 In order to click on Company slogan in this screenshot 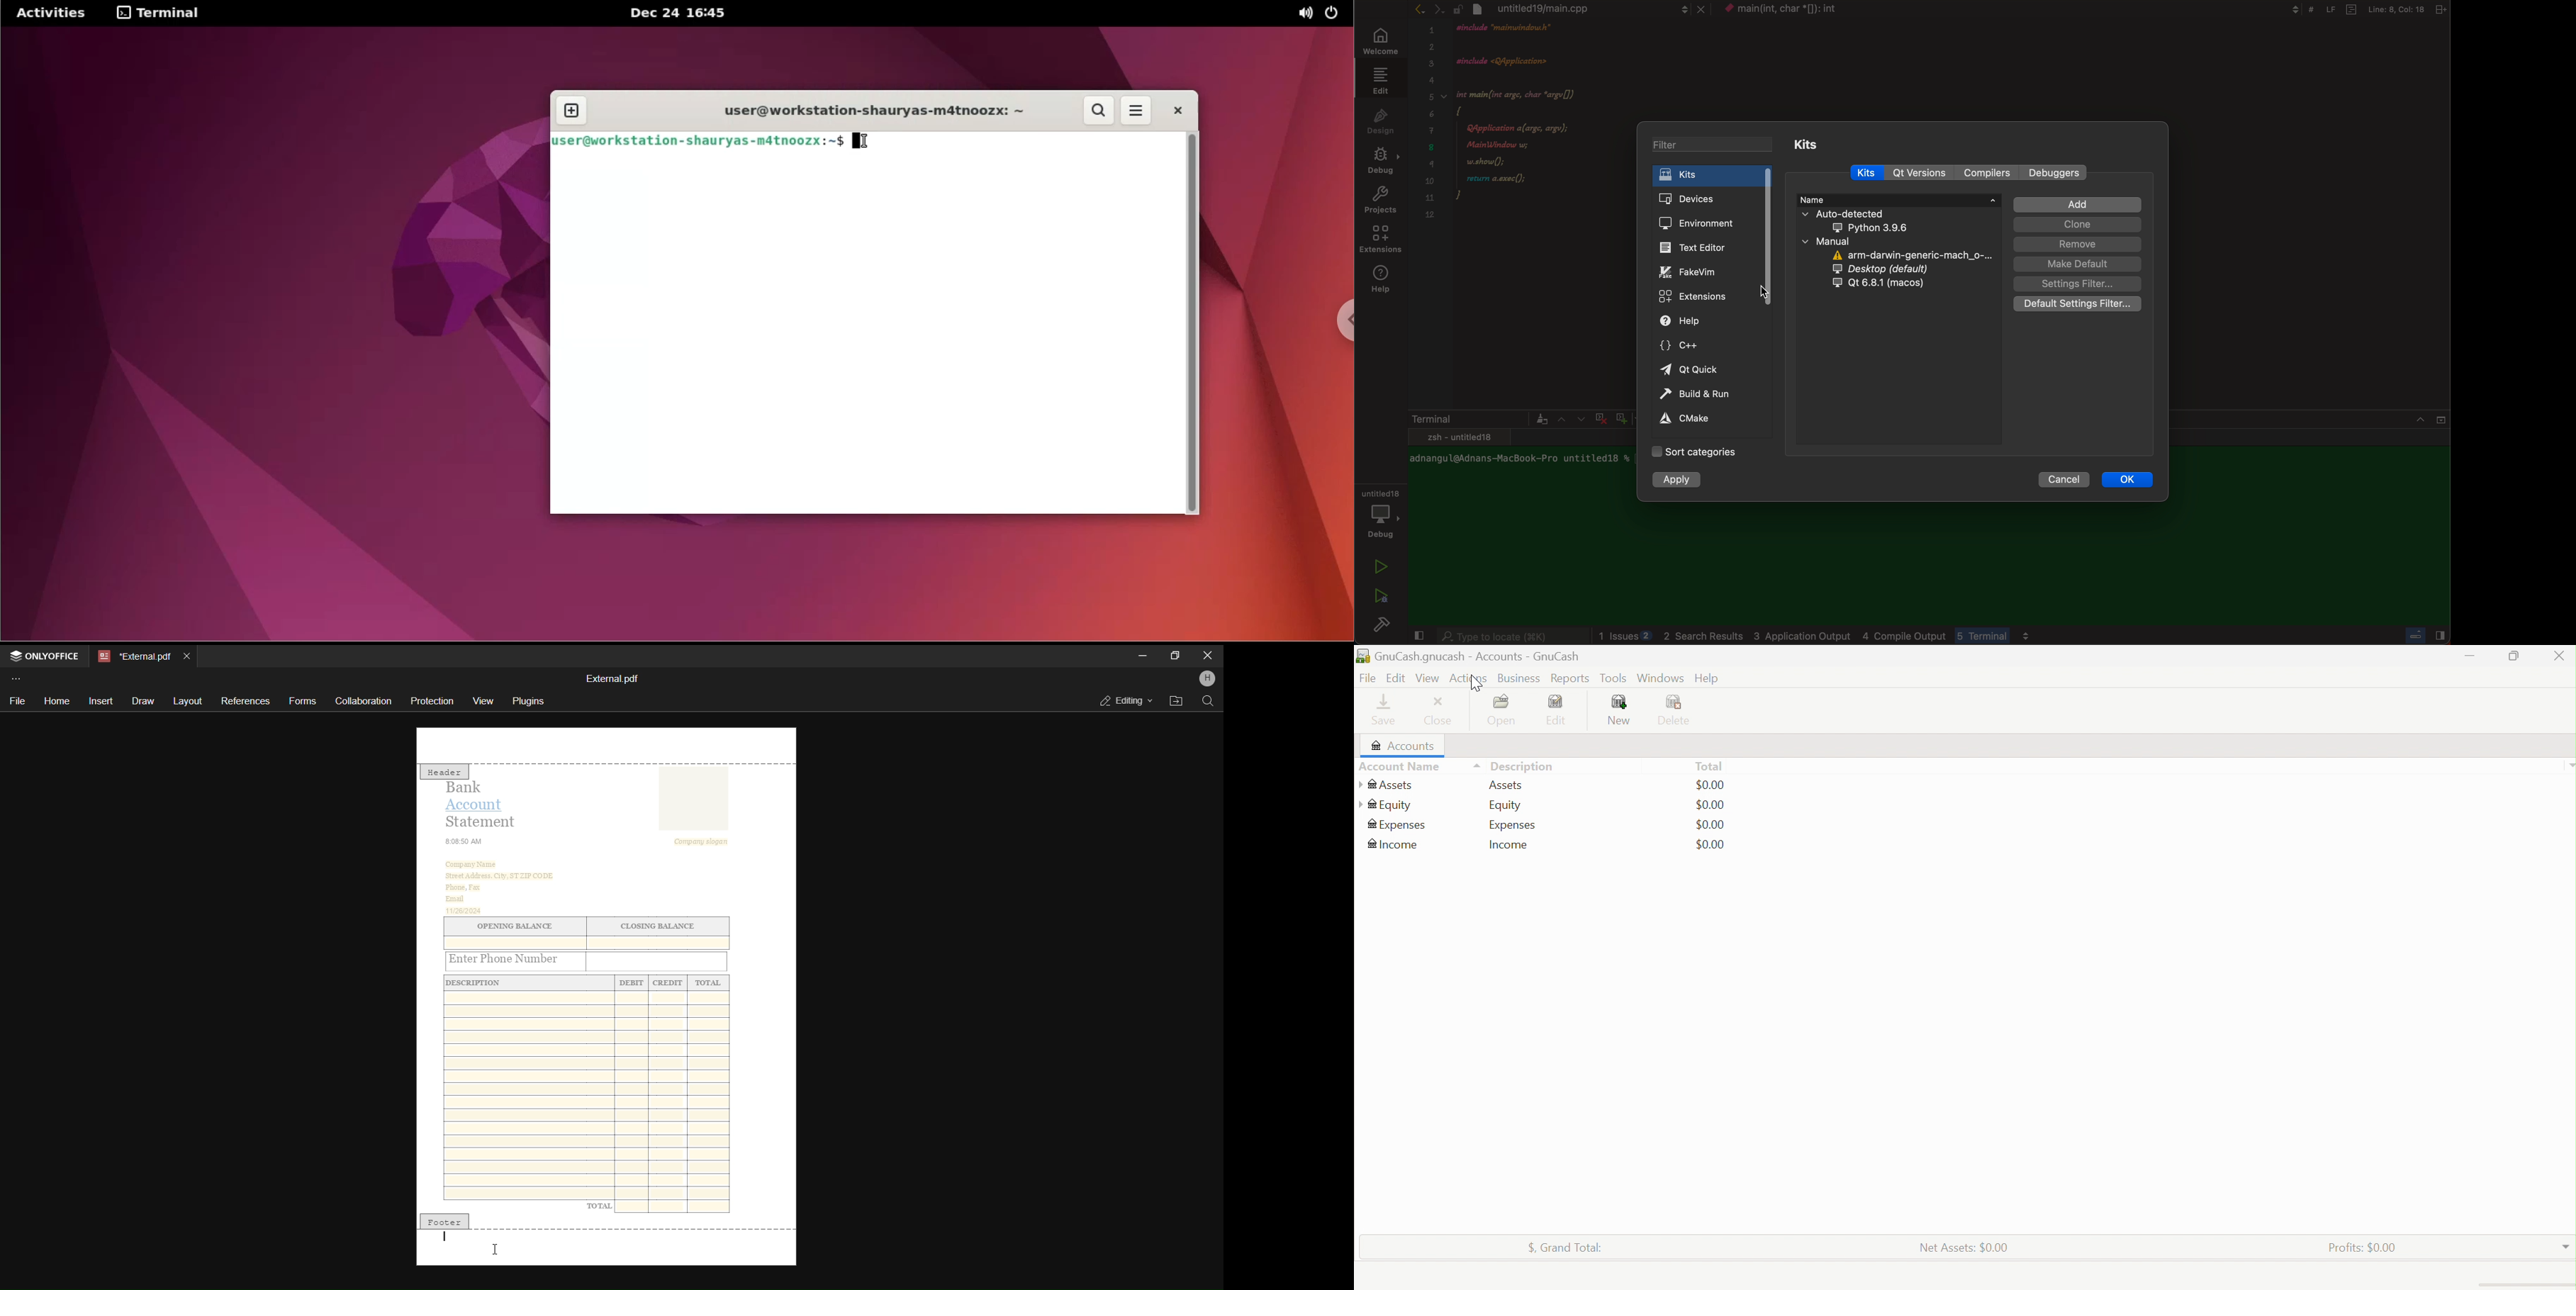, I will do `click(706, 842)`.